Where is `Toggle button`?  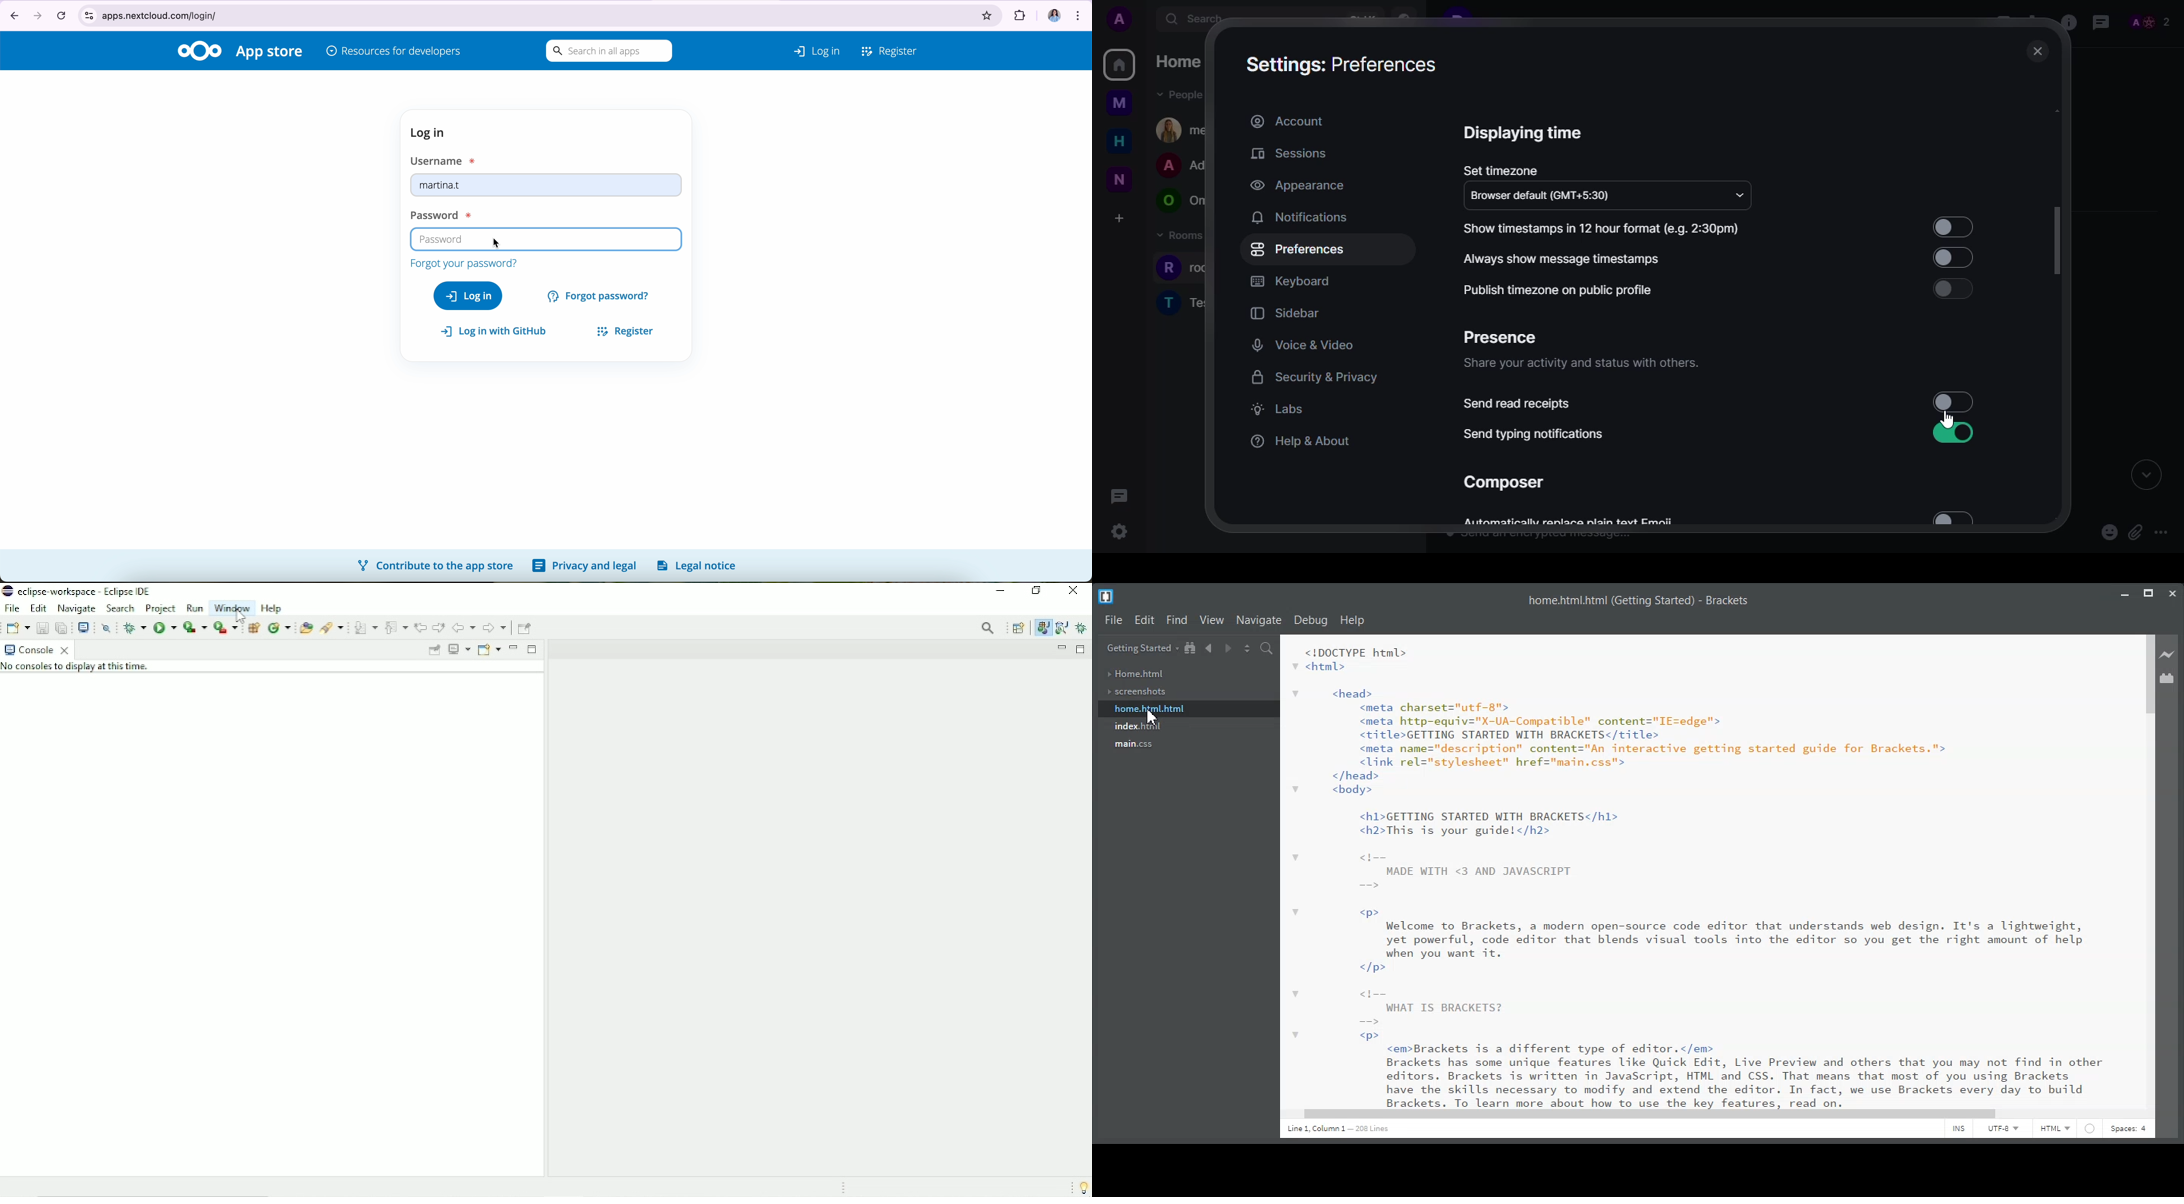 Toggle button is located at coordinates (1954, 289).